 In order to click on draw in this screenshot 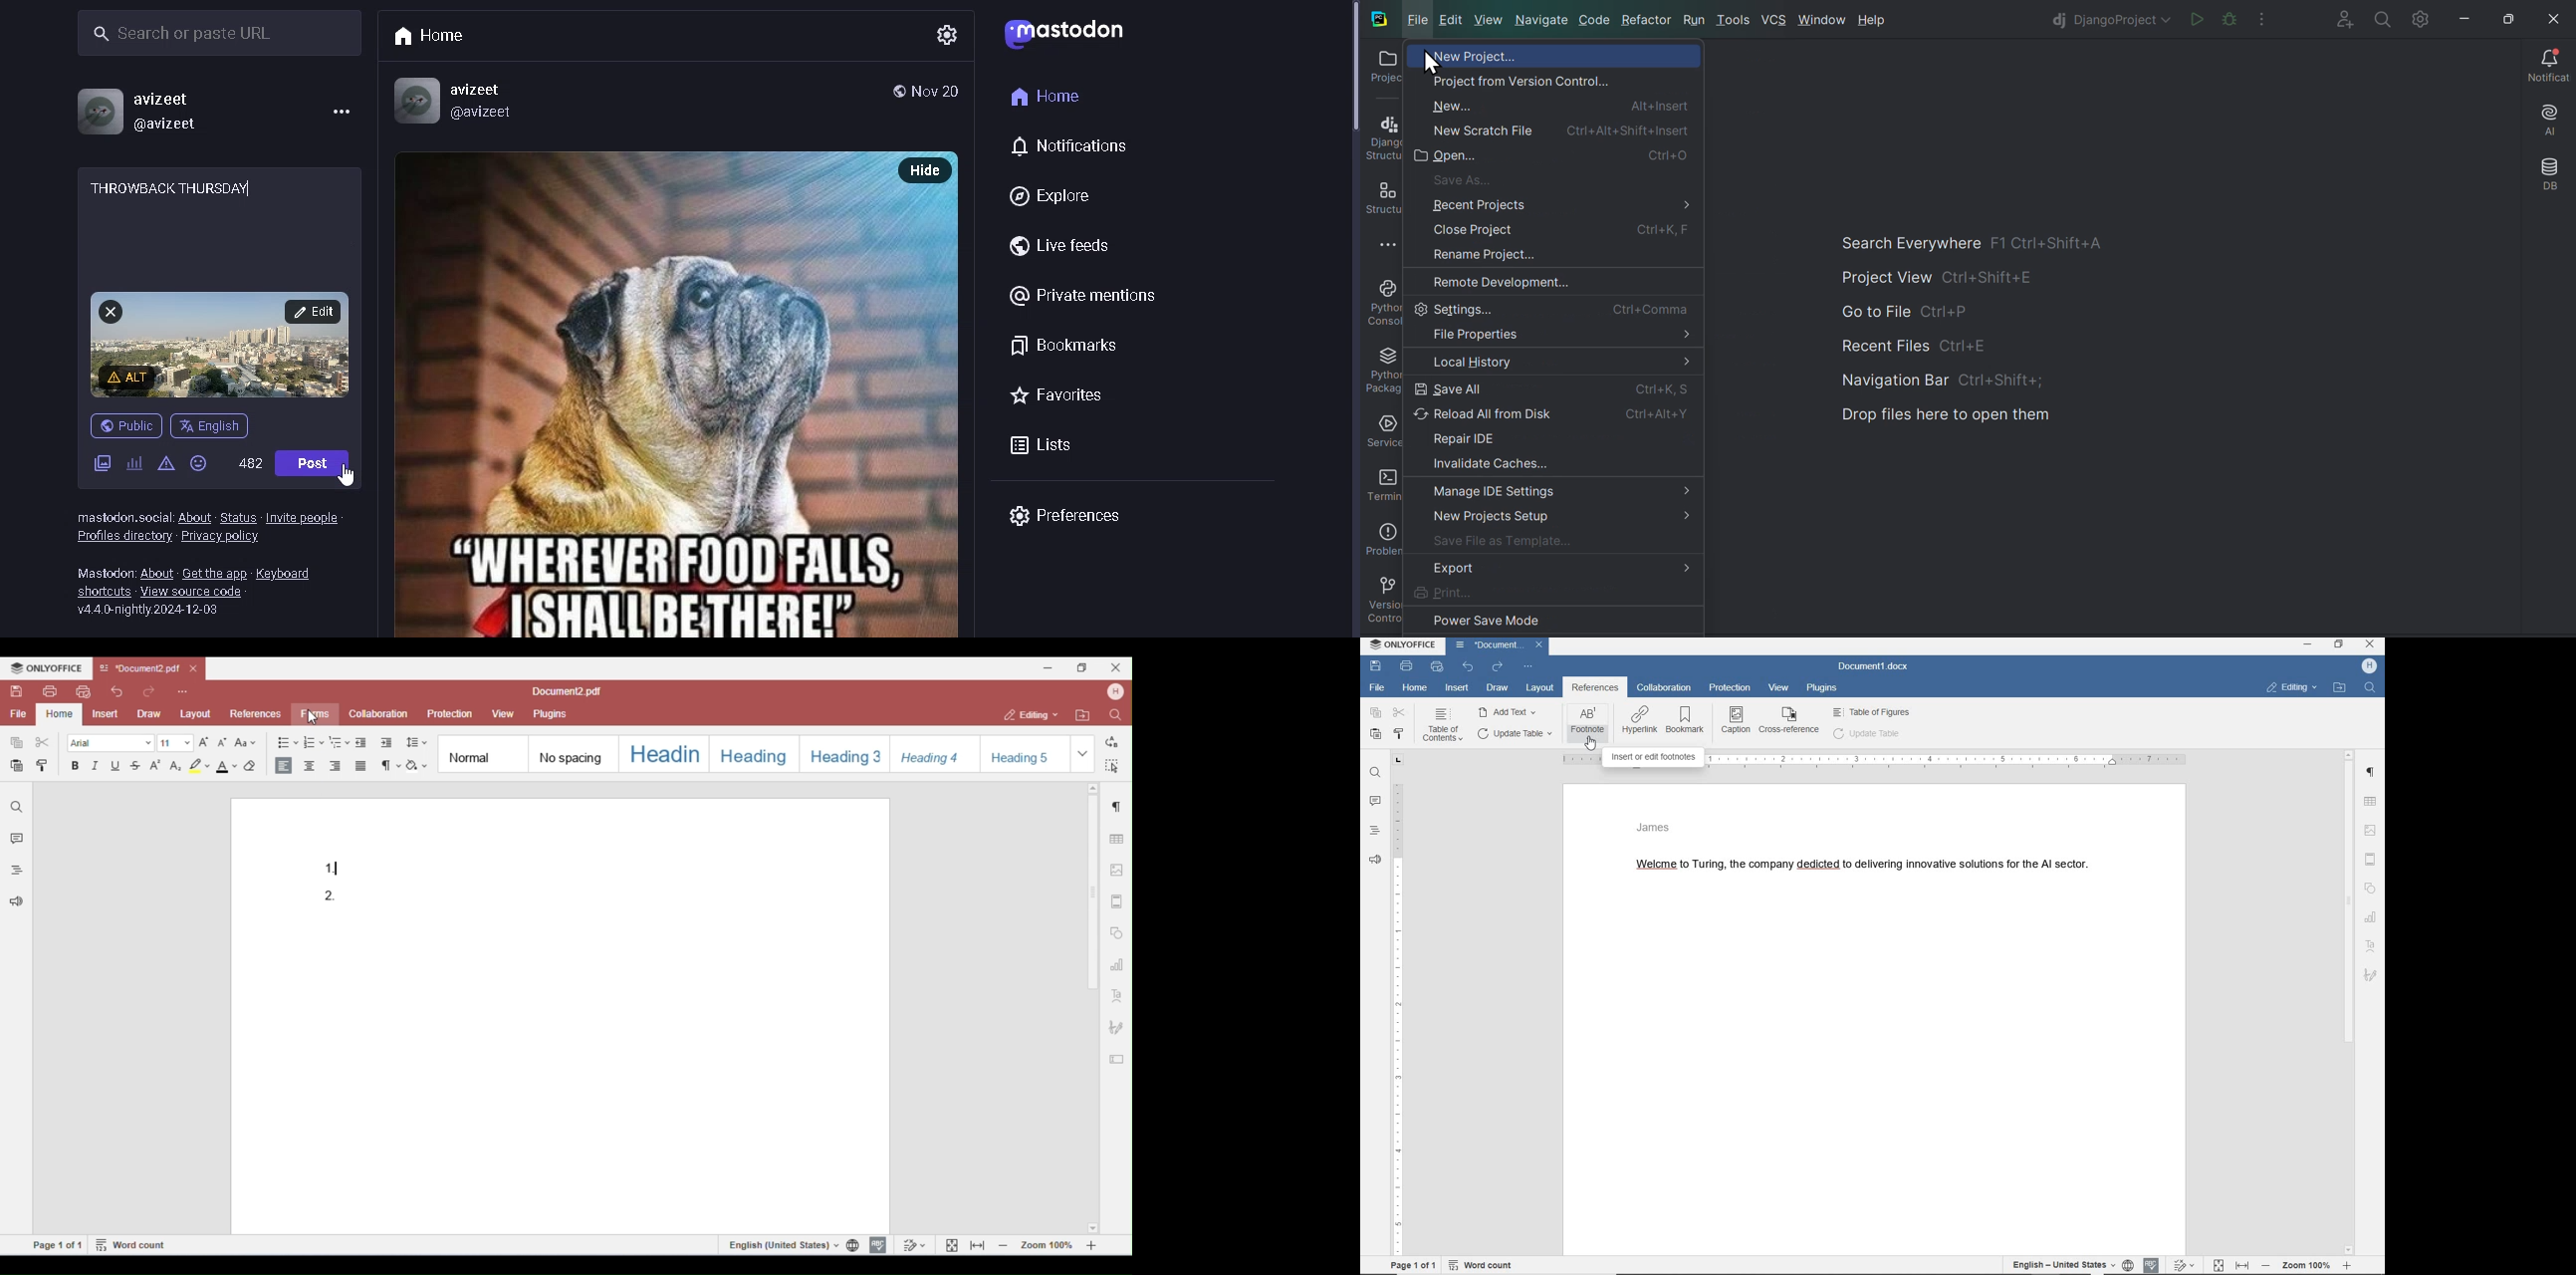, I will do `click(1498, 688)`.